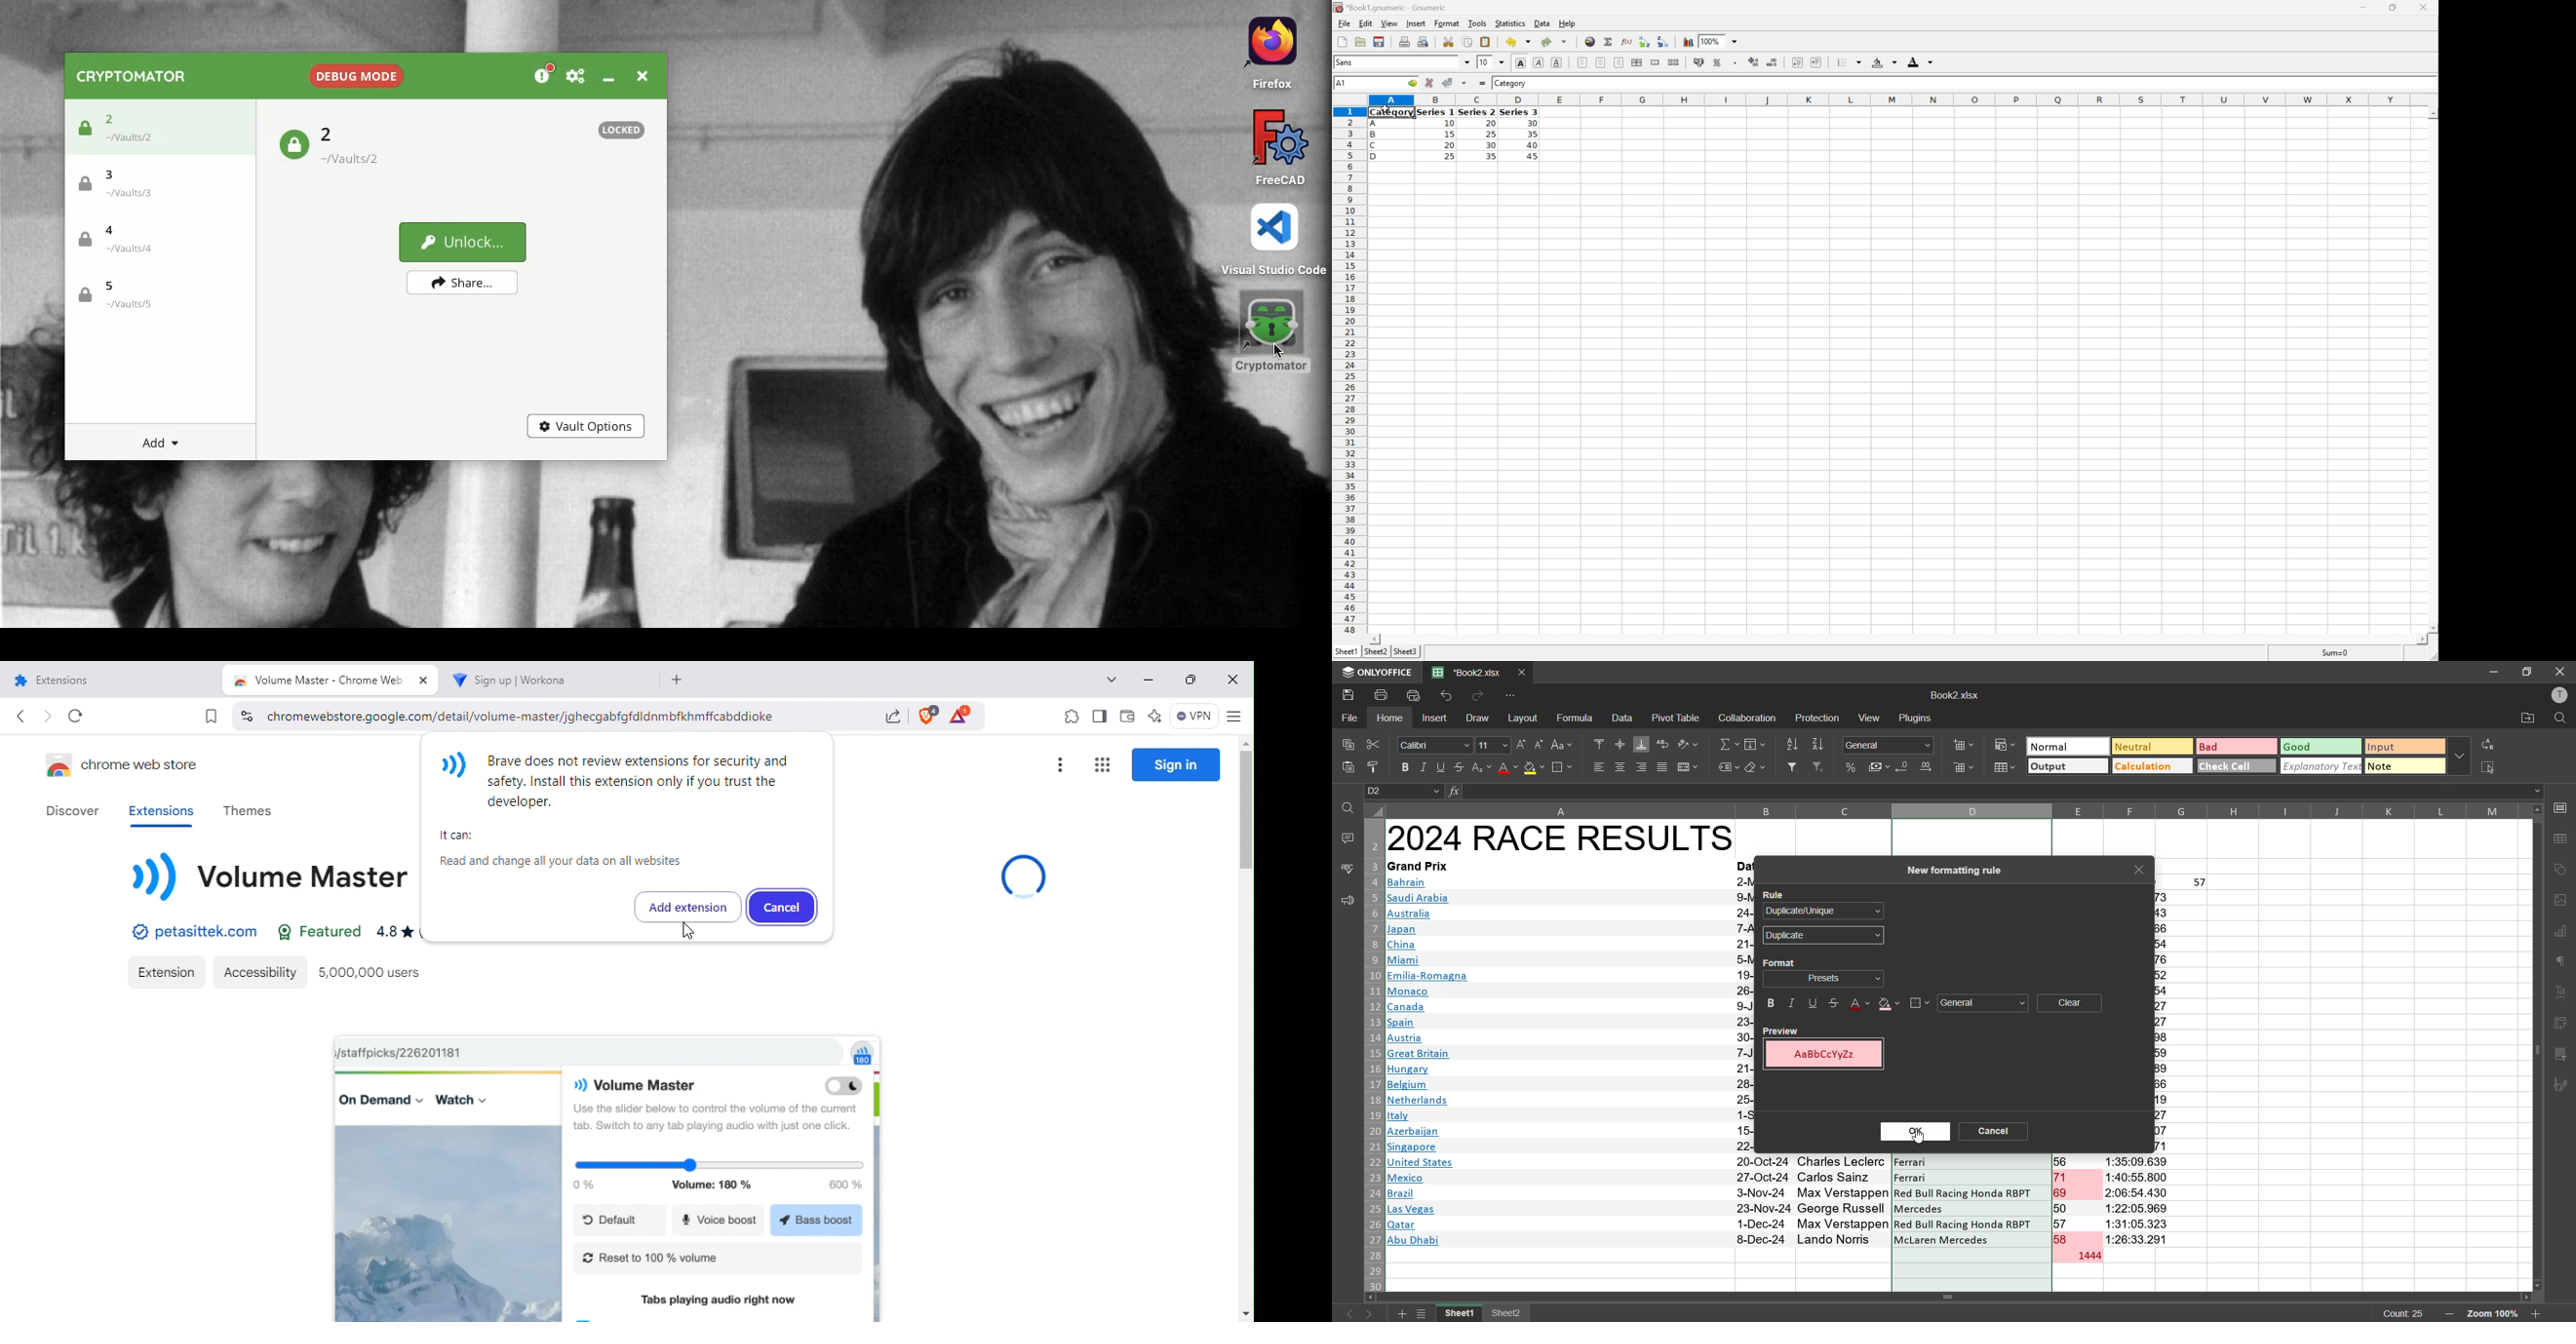 This screenshot has width=2576, height=1344. I want to click on plugins, so click(1915, 717).